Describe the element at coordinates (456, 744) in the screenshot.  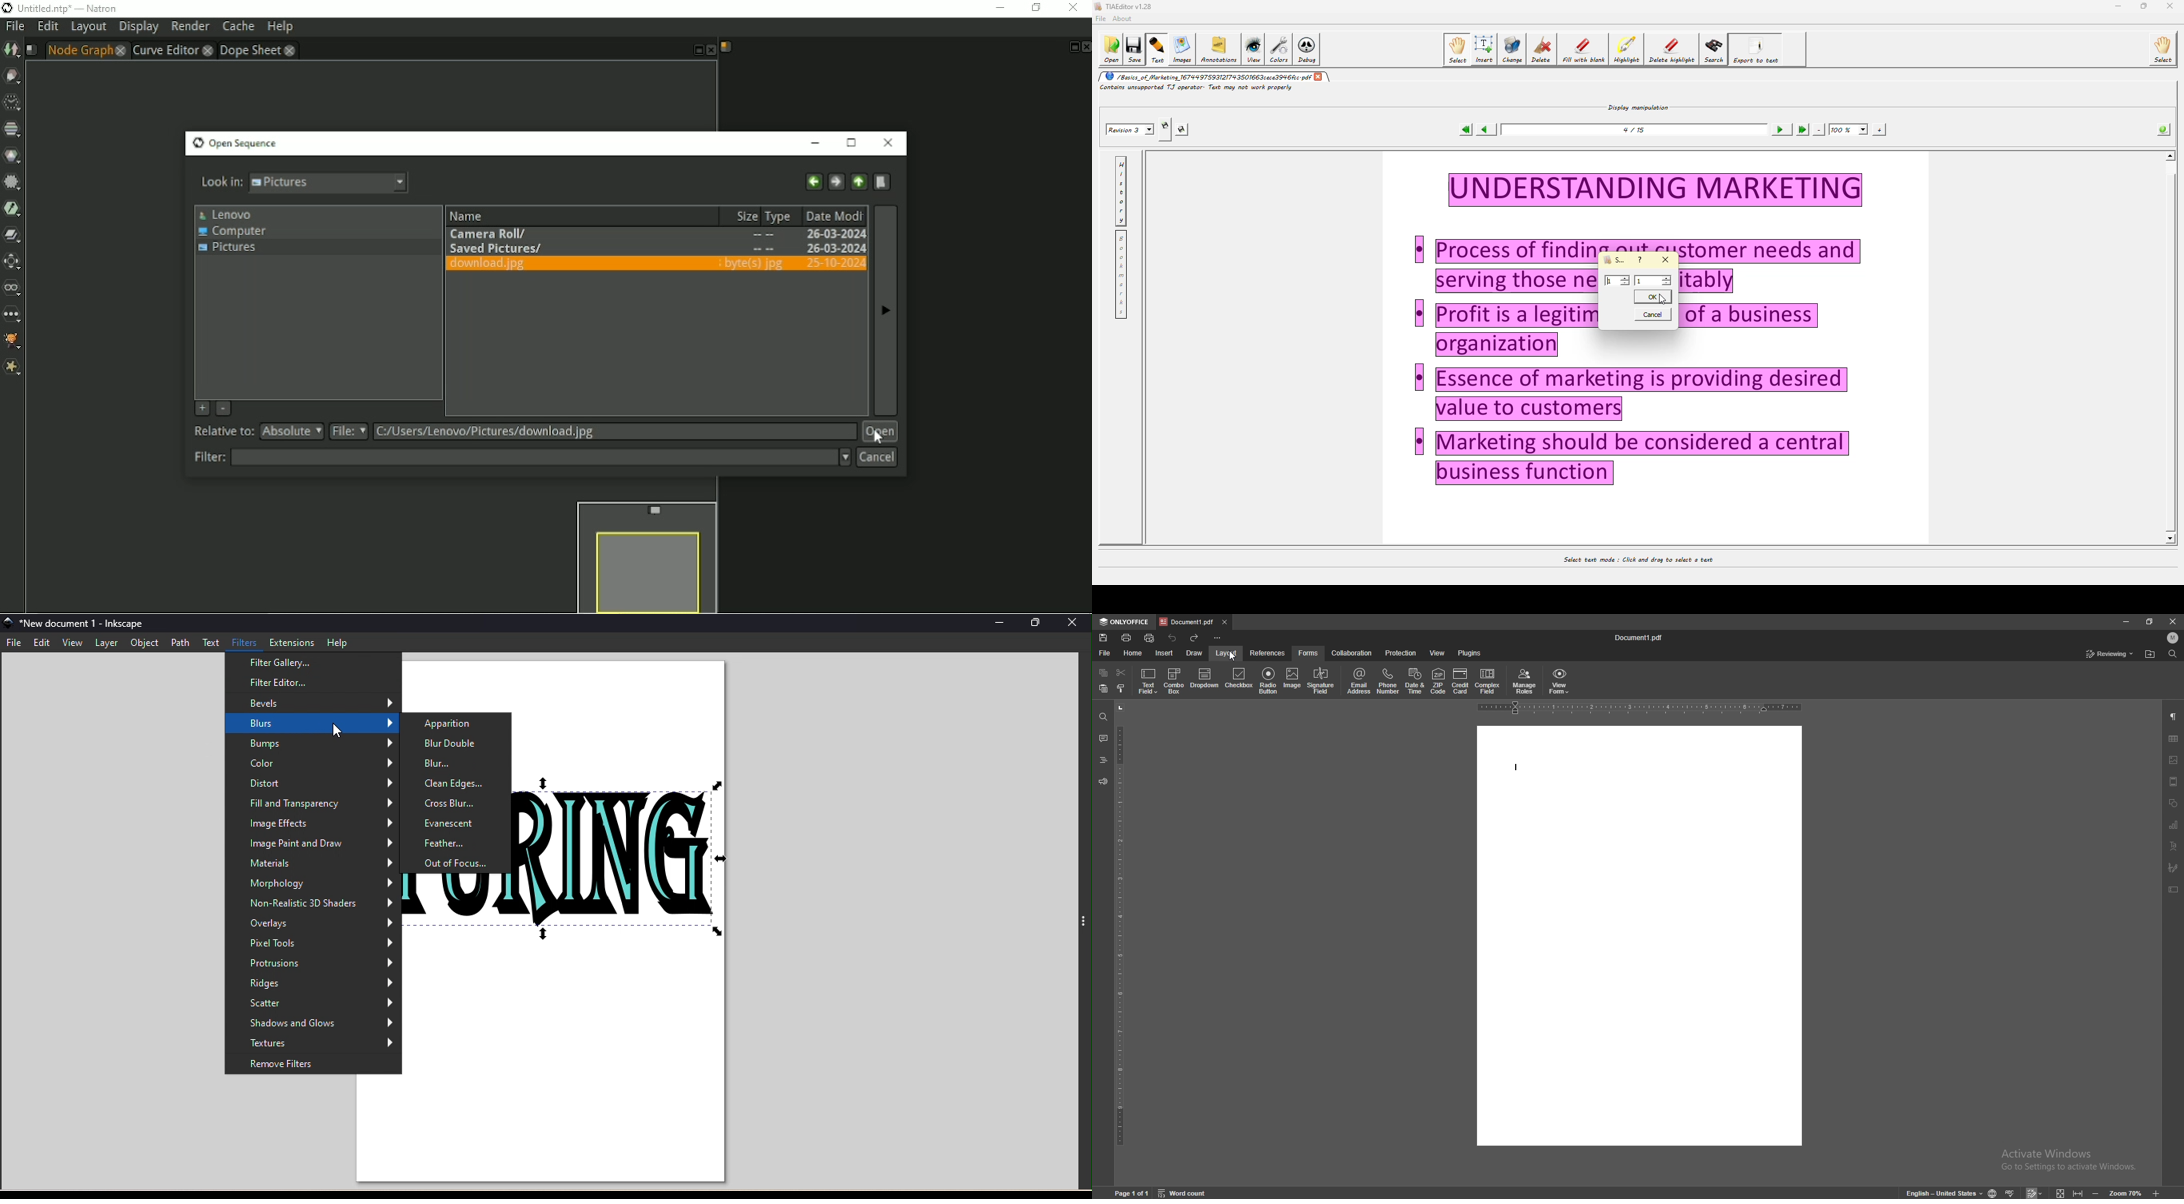
I see `Blur double` at that location.